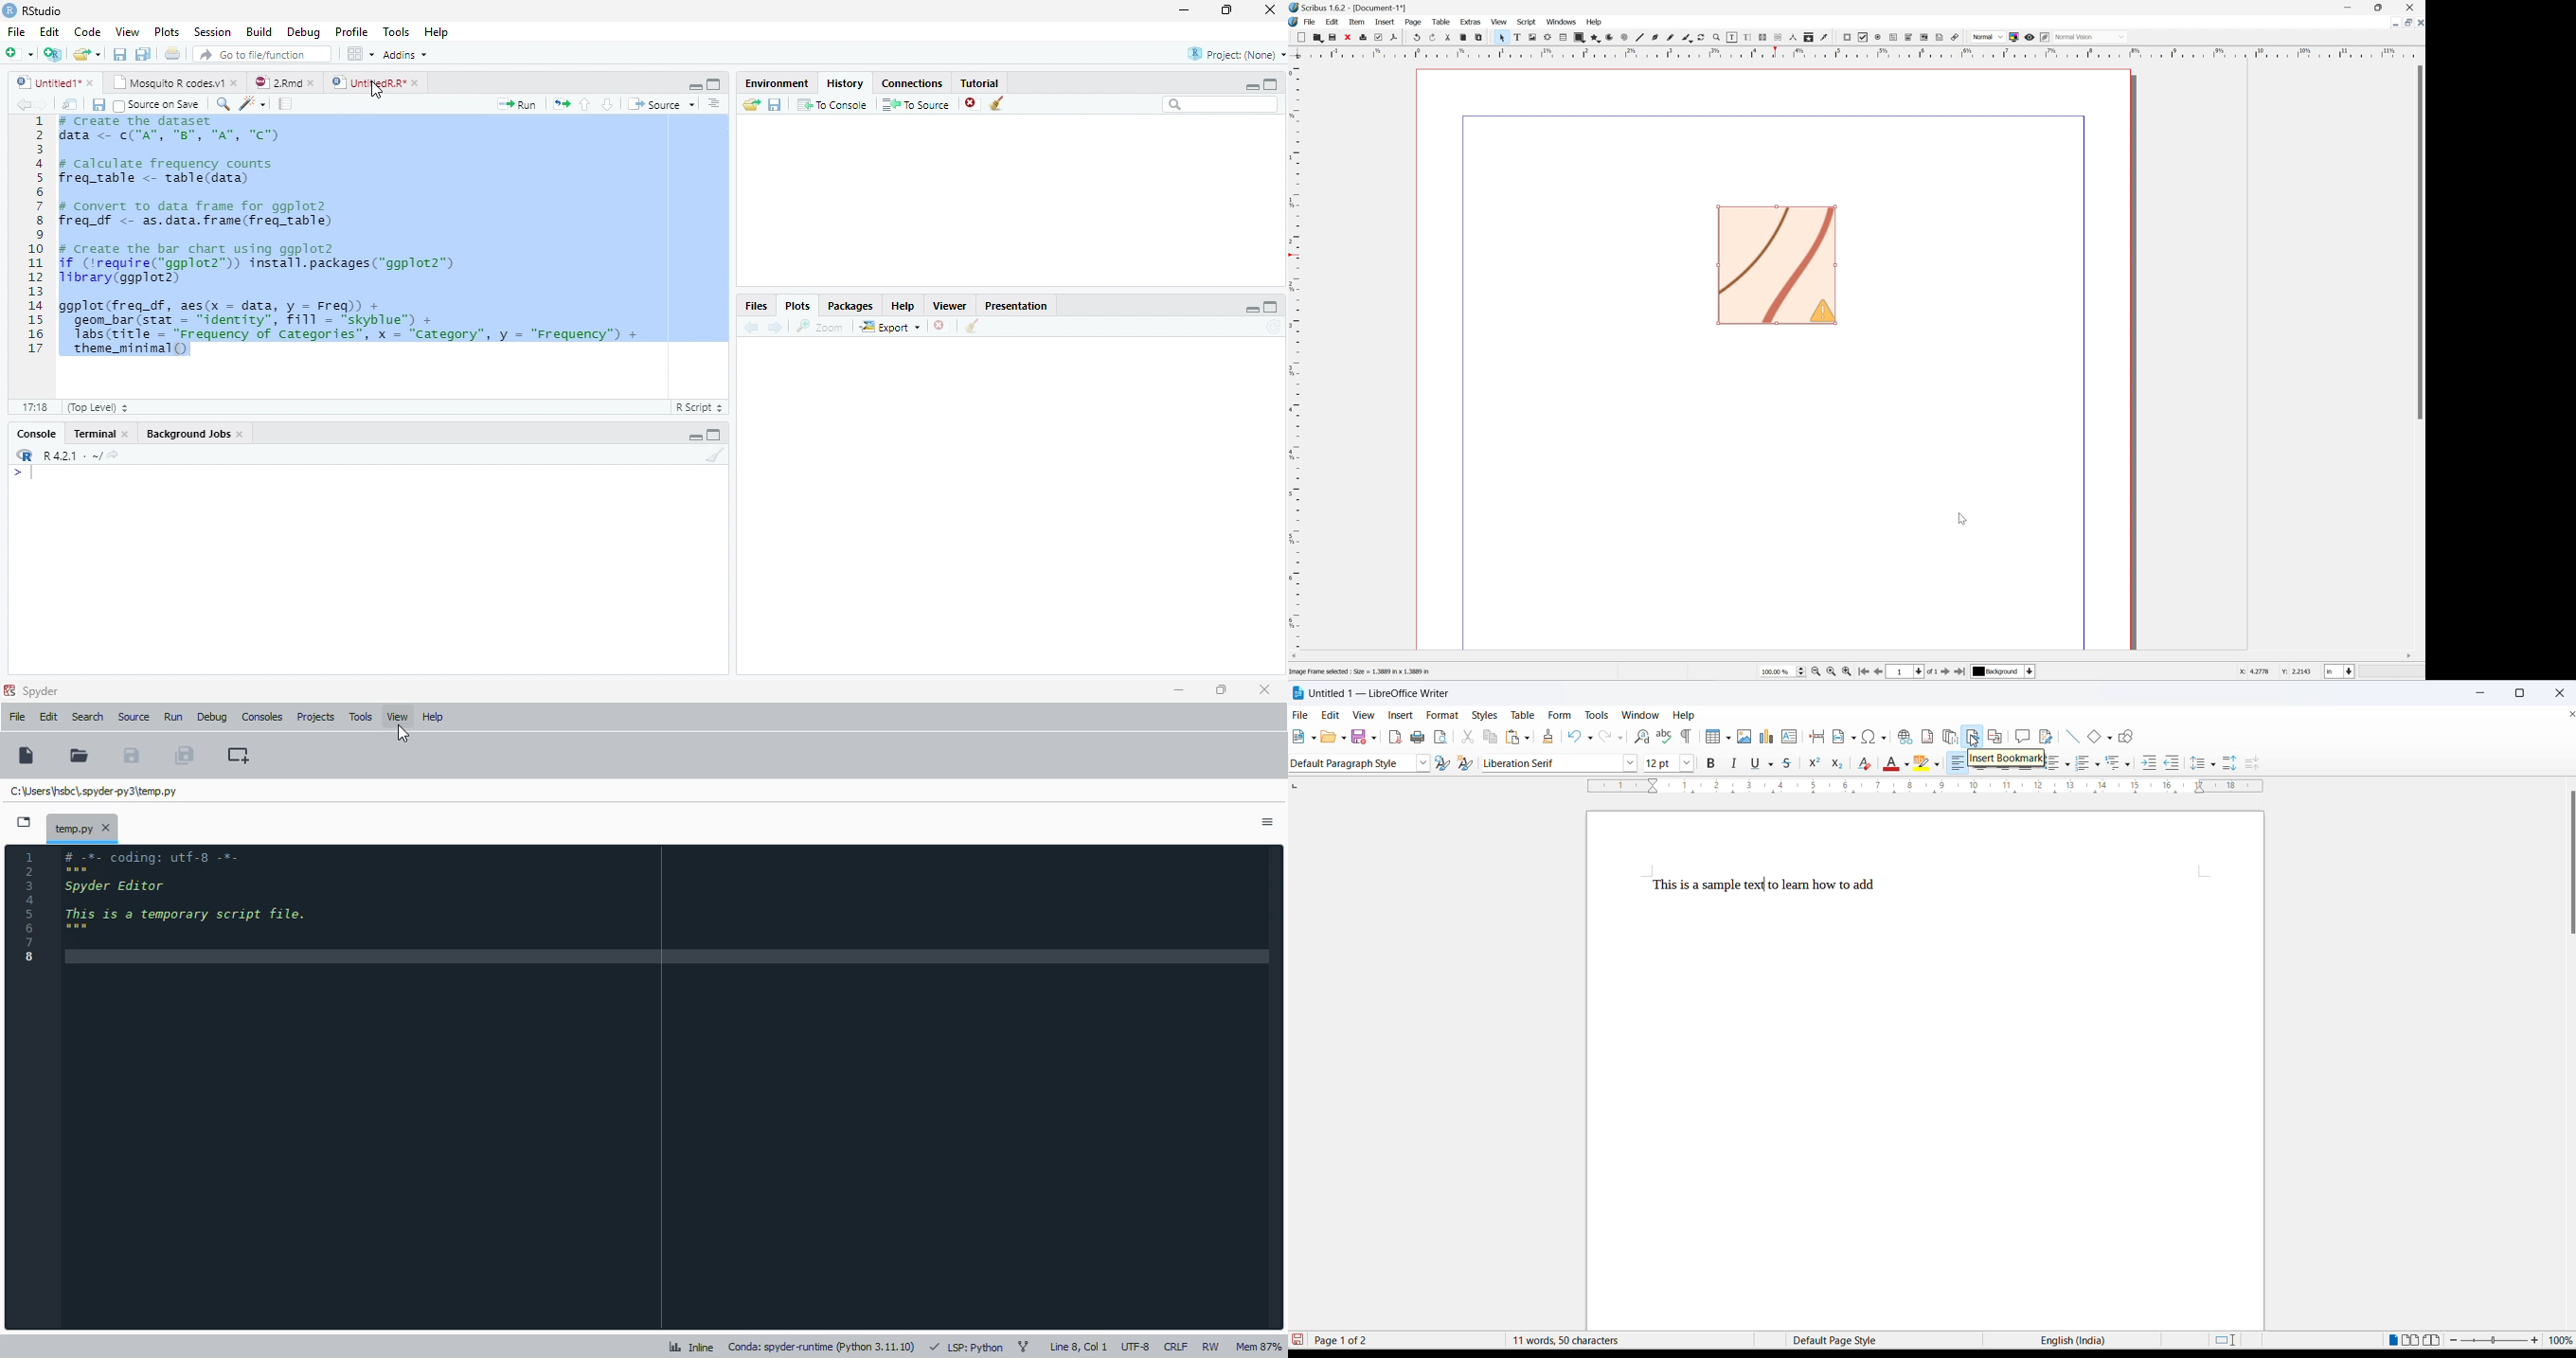 This screenshot has width=2576, height=1372. I want to click on minimze, so click(2483, 690).